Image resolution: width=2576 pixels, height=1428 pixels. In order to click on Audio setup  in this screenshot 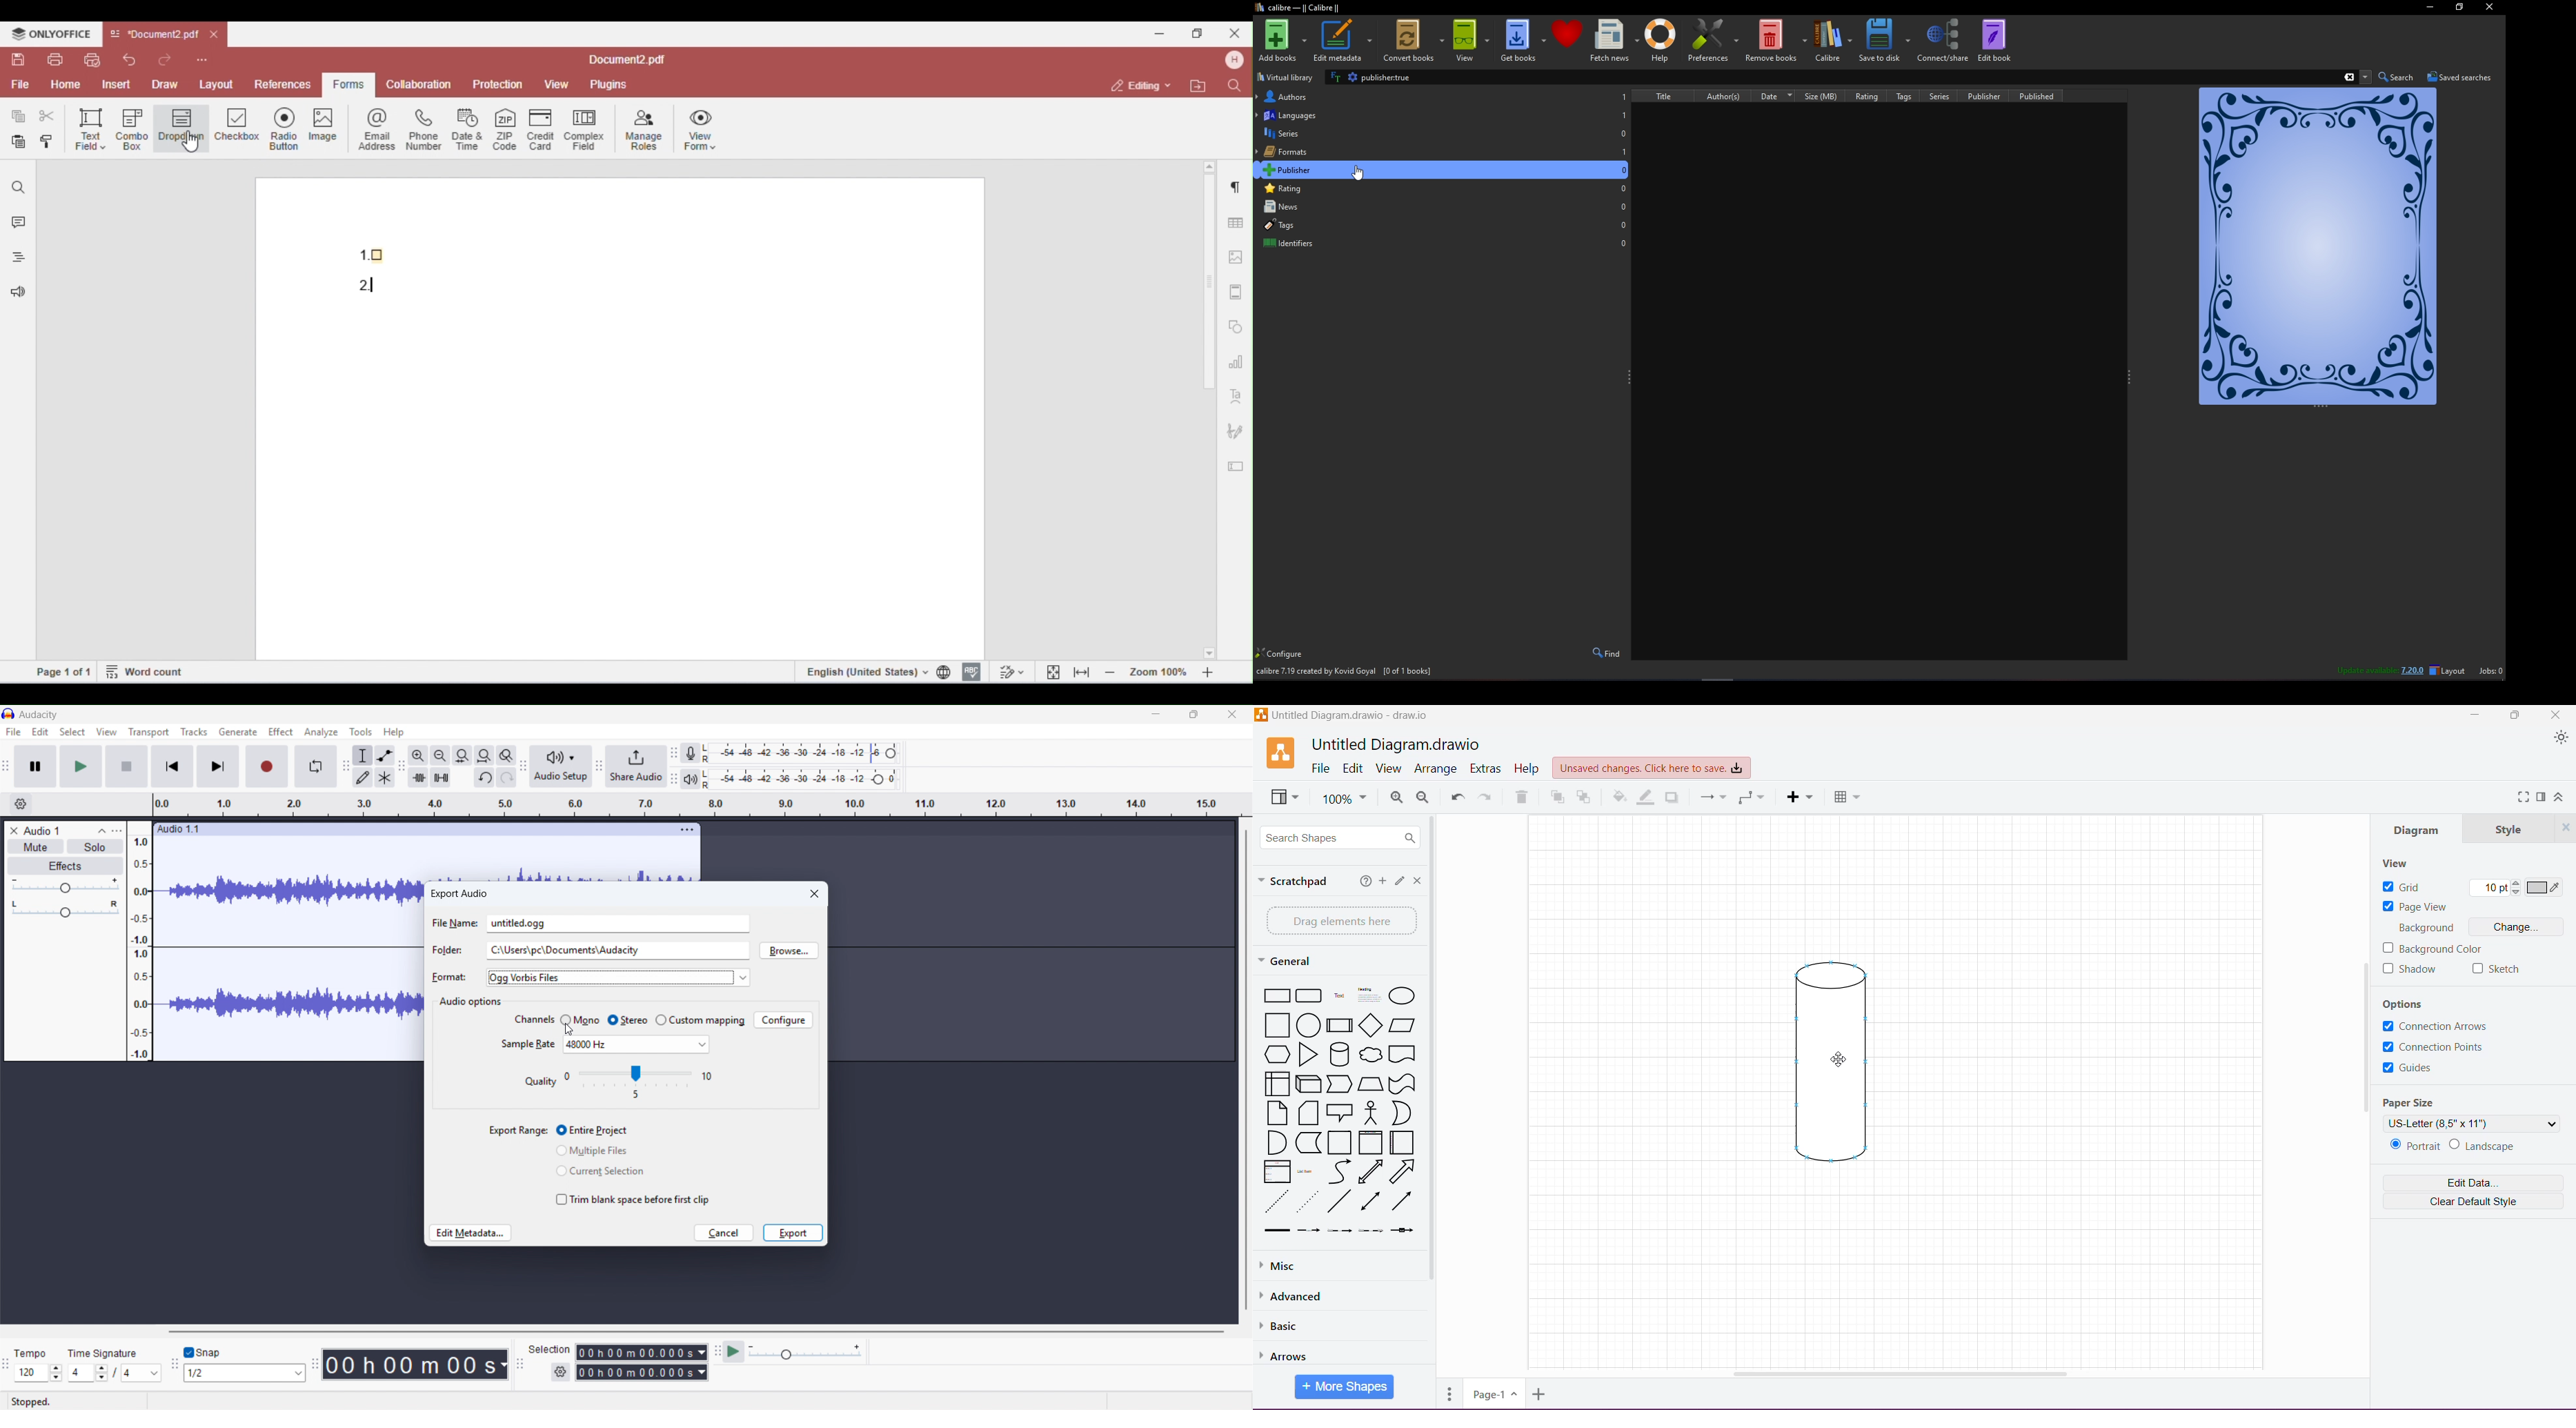, I will do `click(562, 766)`.